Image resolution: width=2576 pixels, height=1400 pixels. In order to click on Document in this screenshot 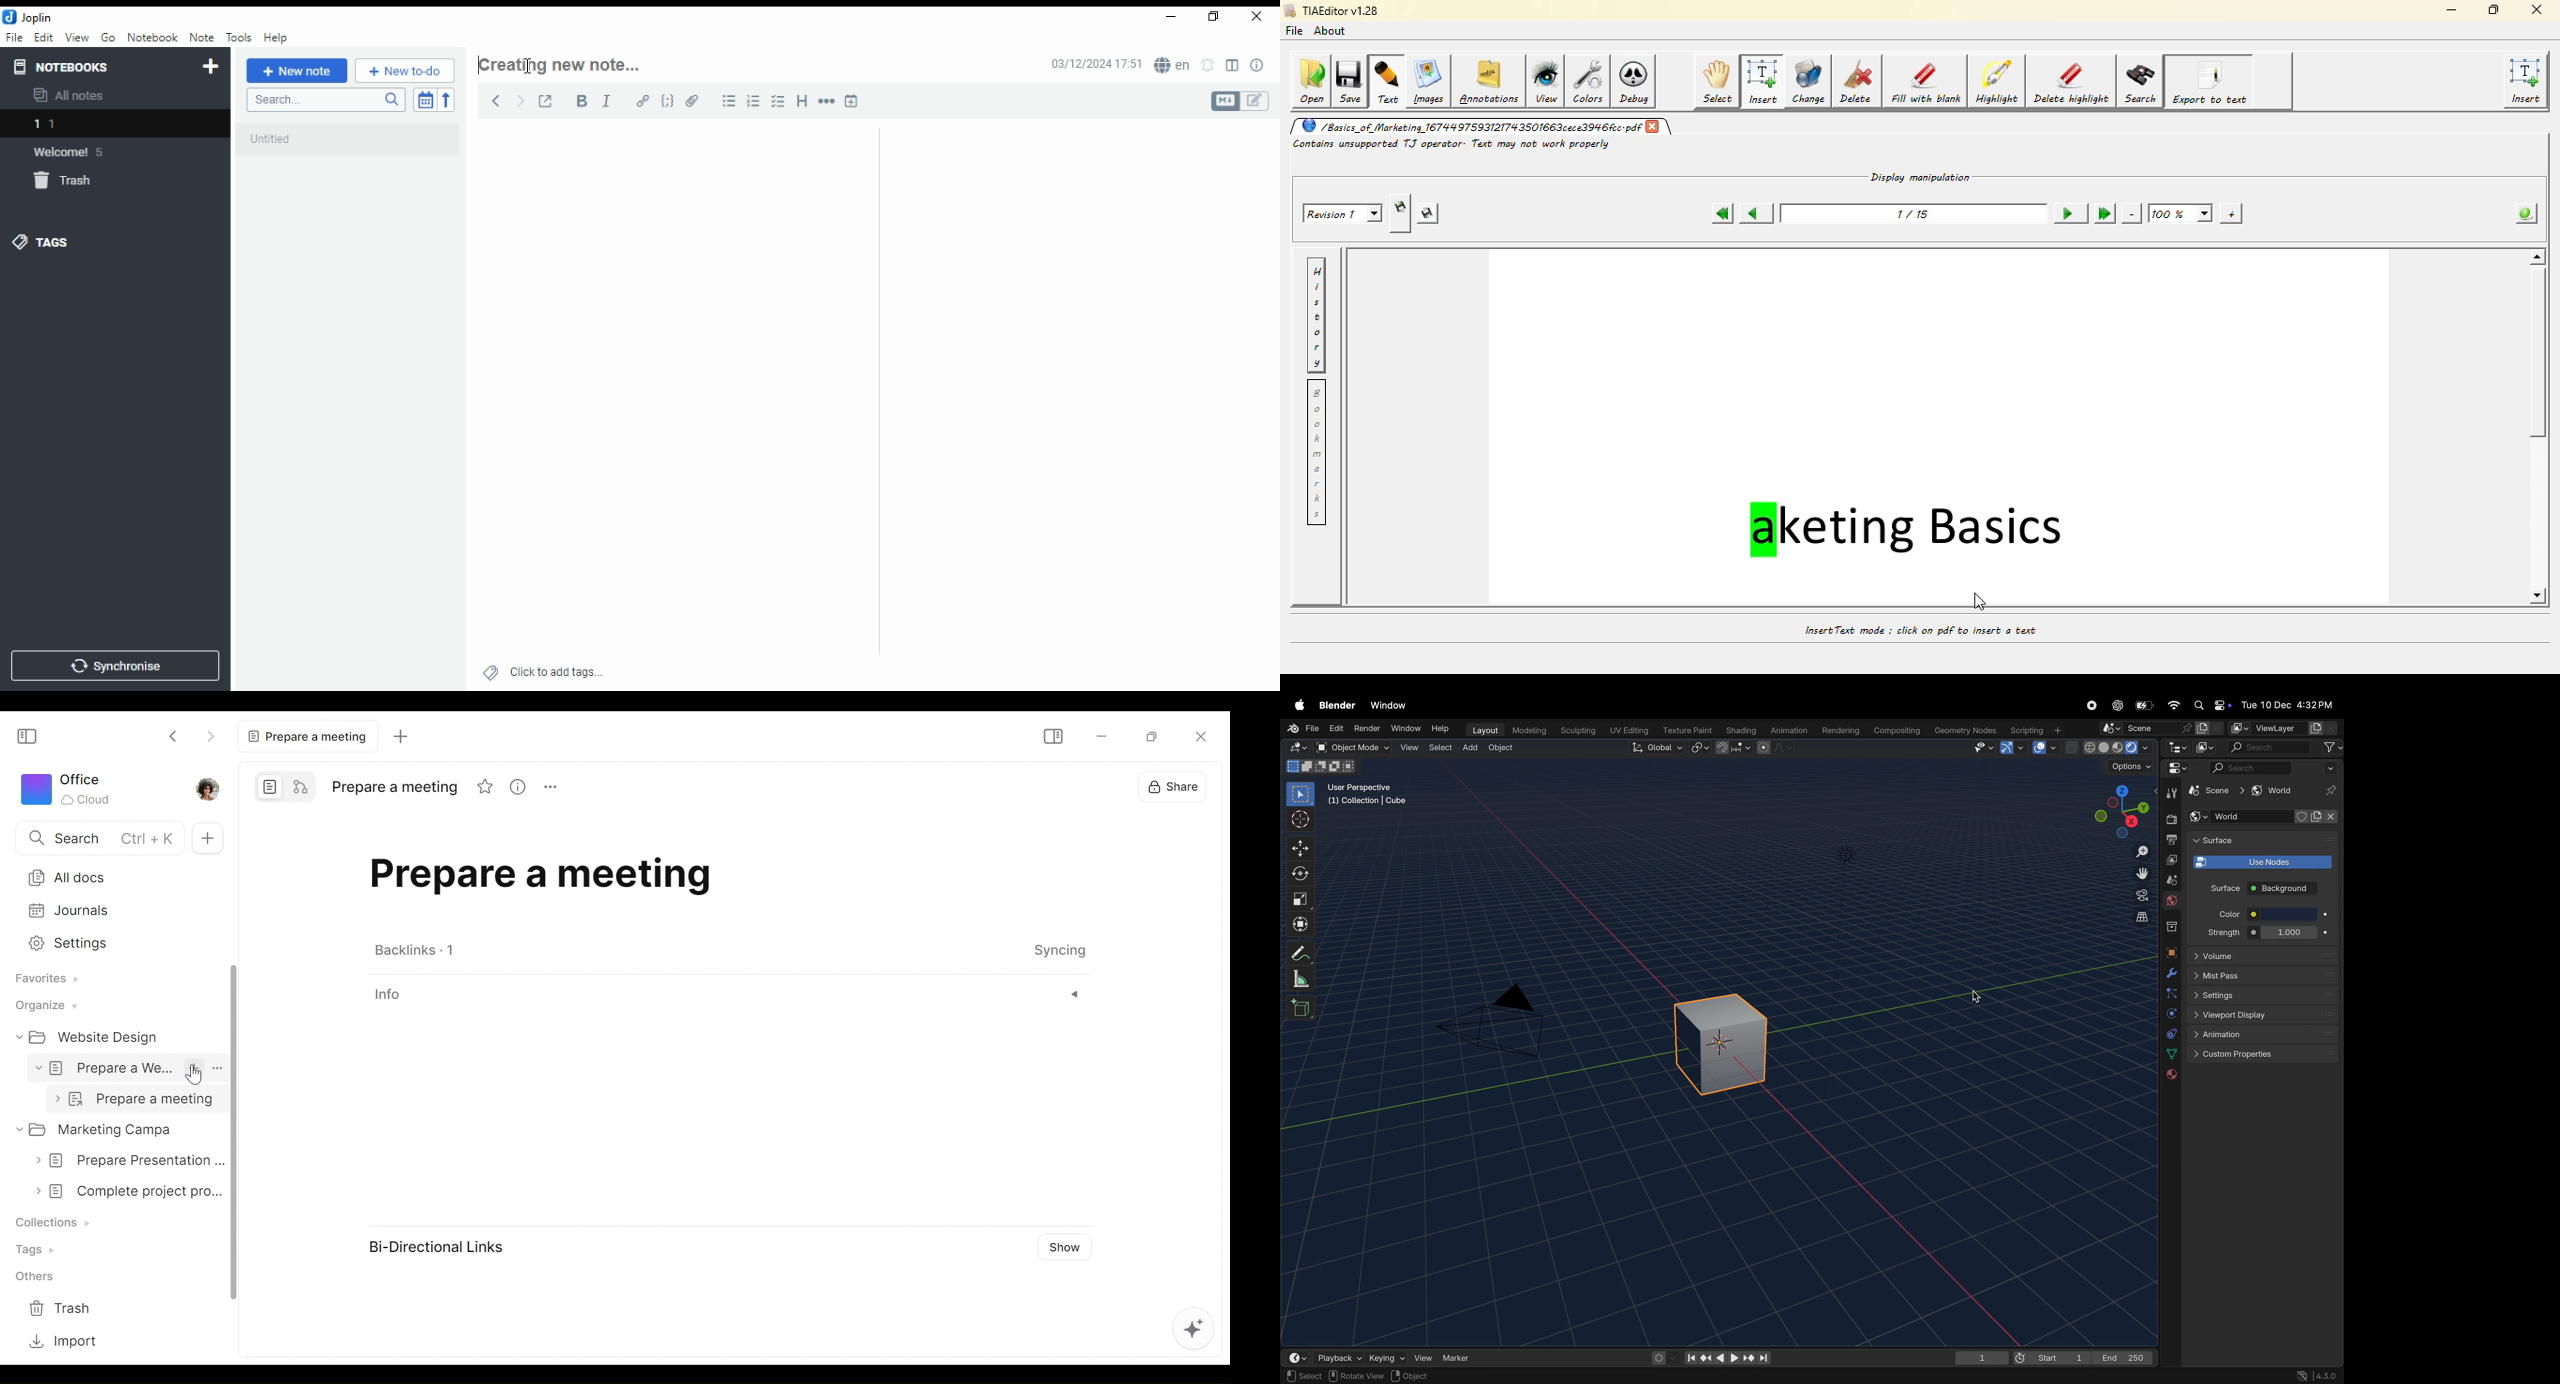, I will do `click(136, 1099)`.